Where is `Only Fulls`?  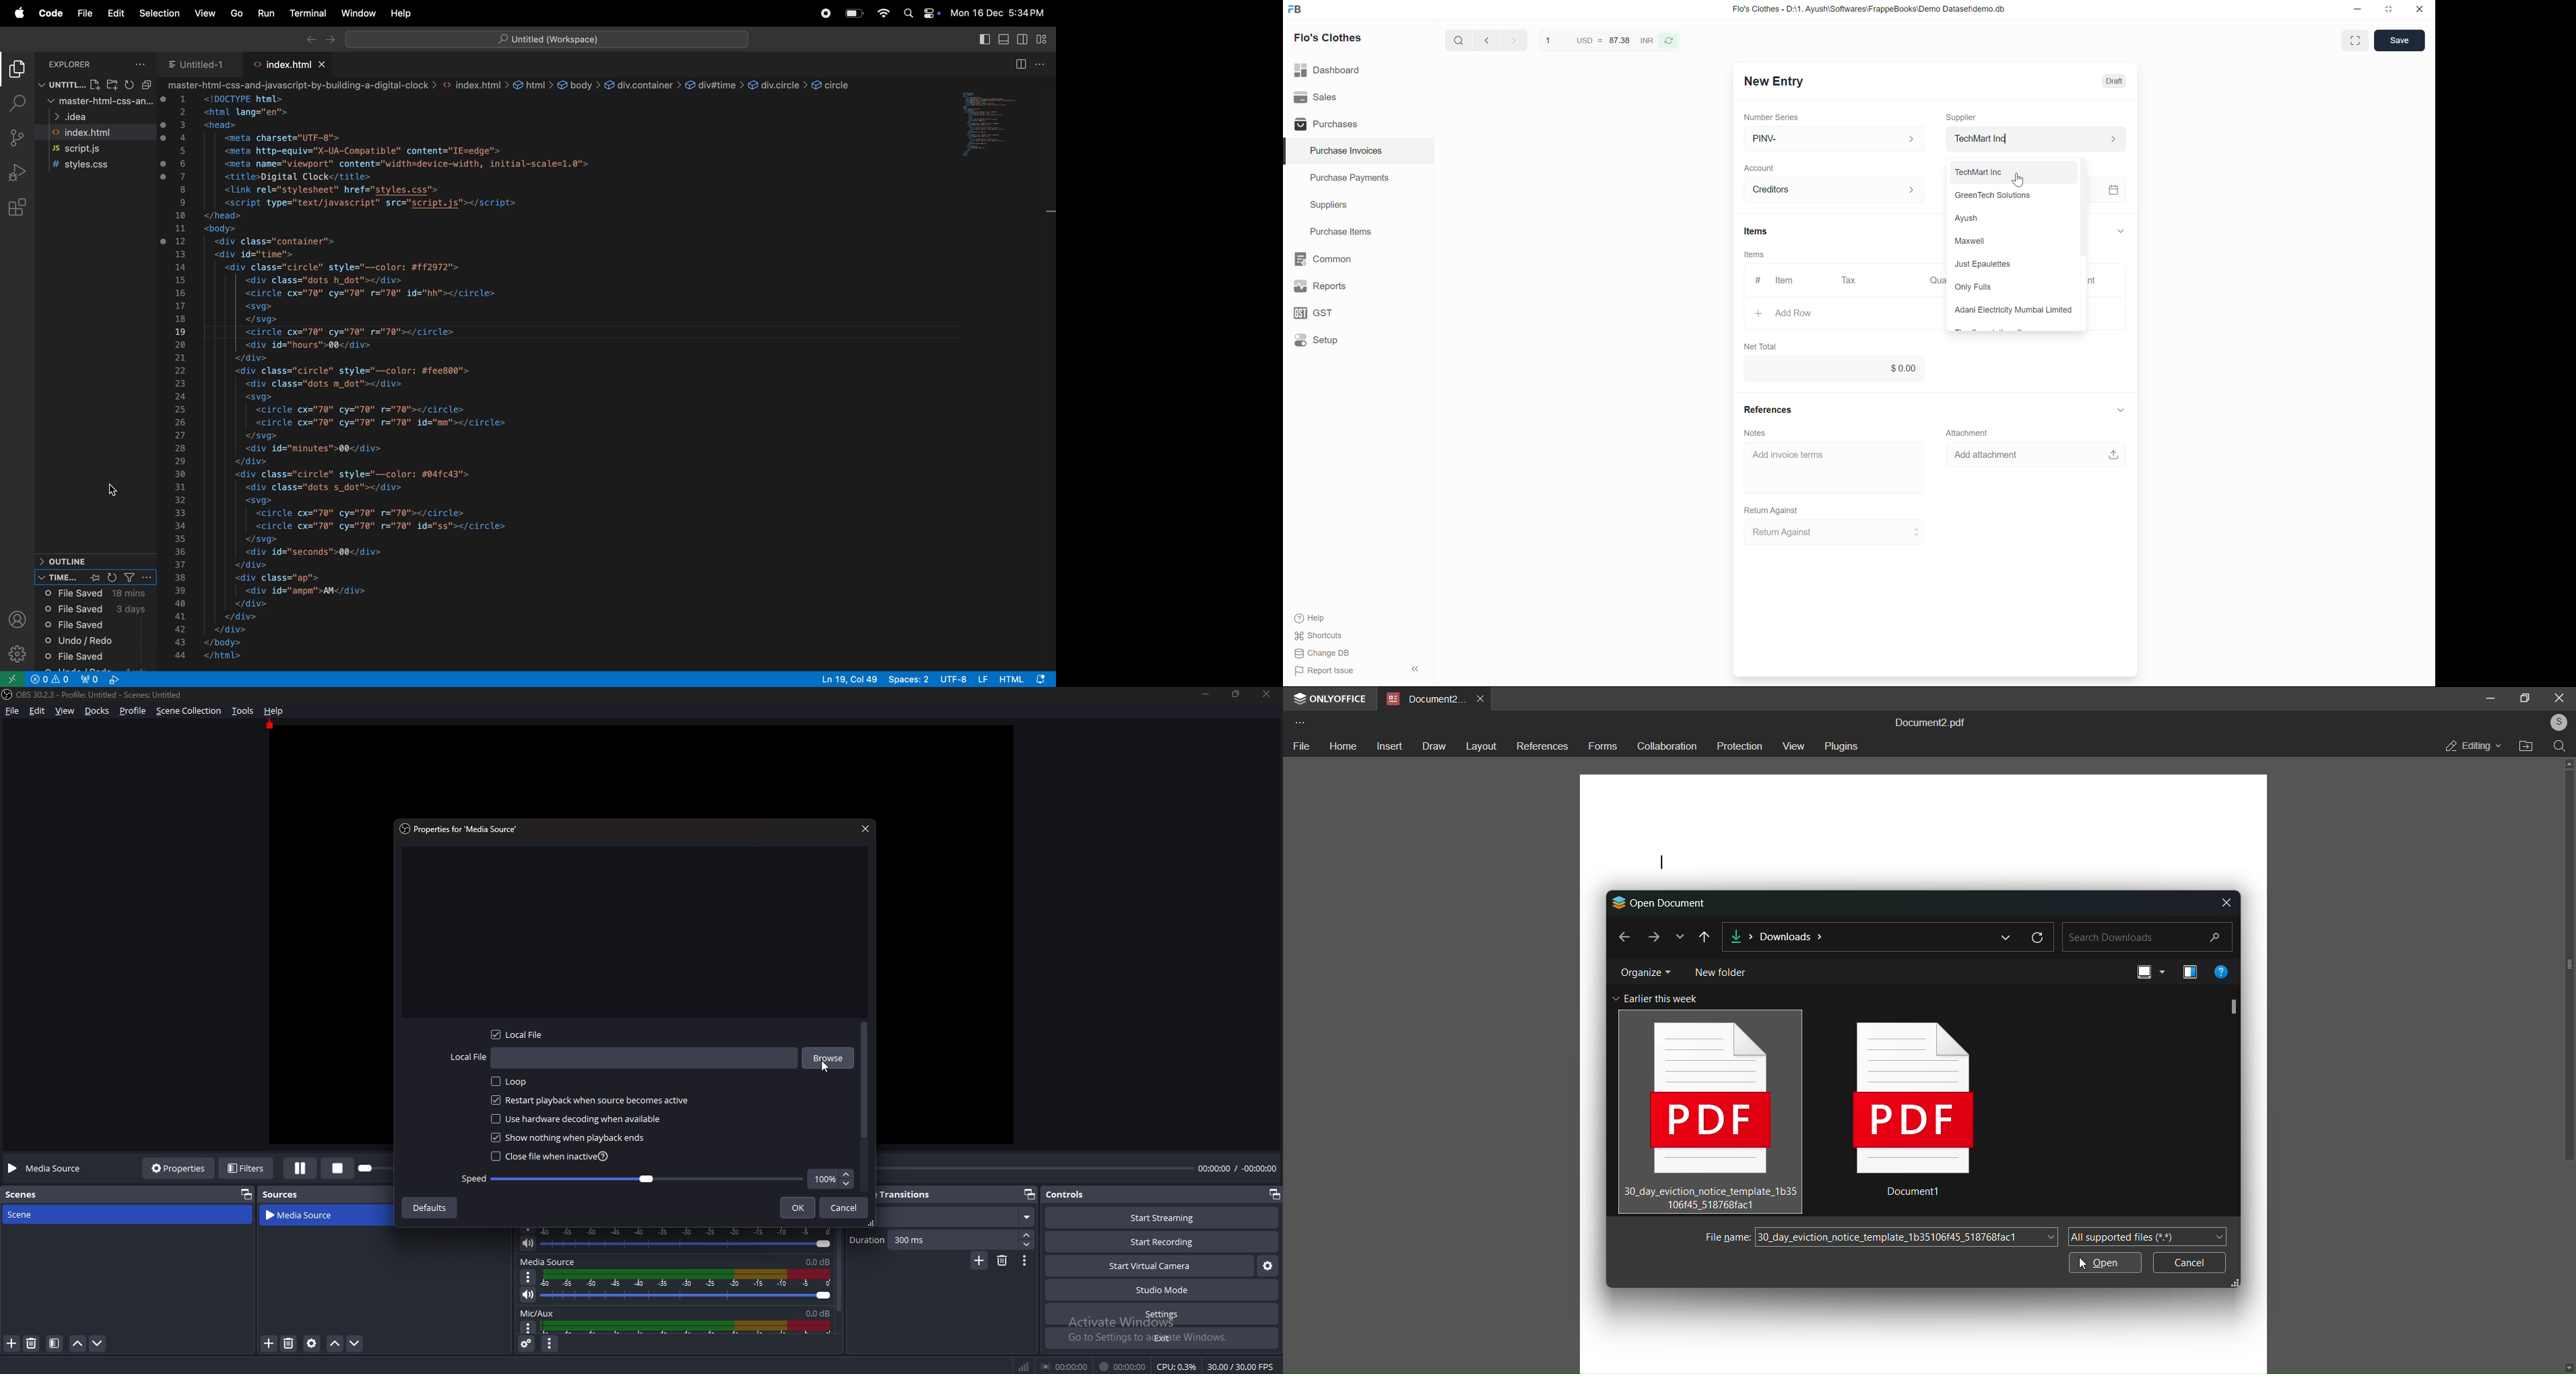 Only Fulls is located at coordinates (1982, 287).